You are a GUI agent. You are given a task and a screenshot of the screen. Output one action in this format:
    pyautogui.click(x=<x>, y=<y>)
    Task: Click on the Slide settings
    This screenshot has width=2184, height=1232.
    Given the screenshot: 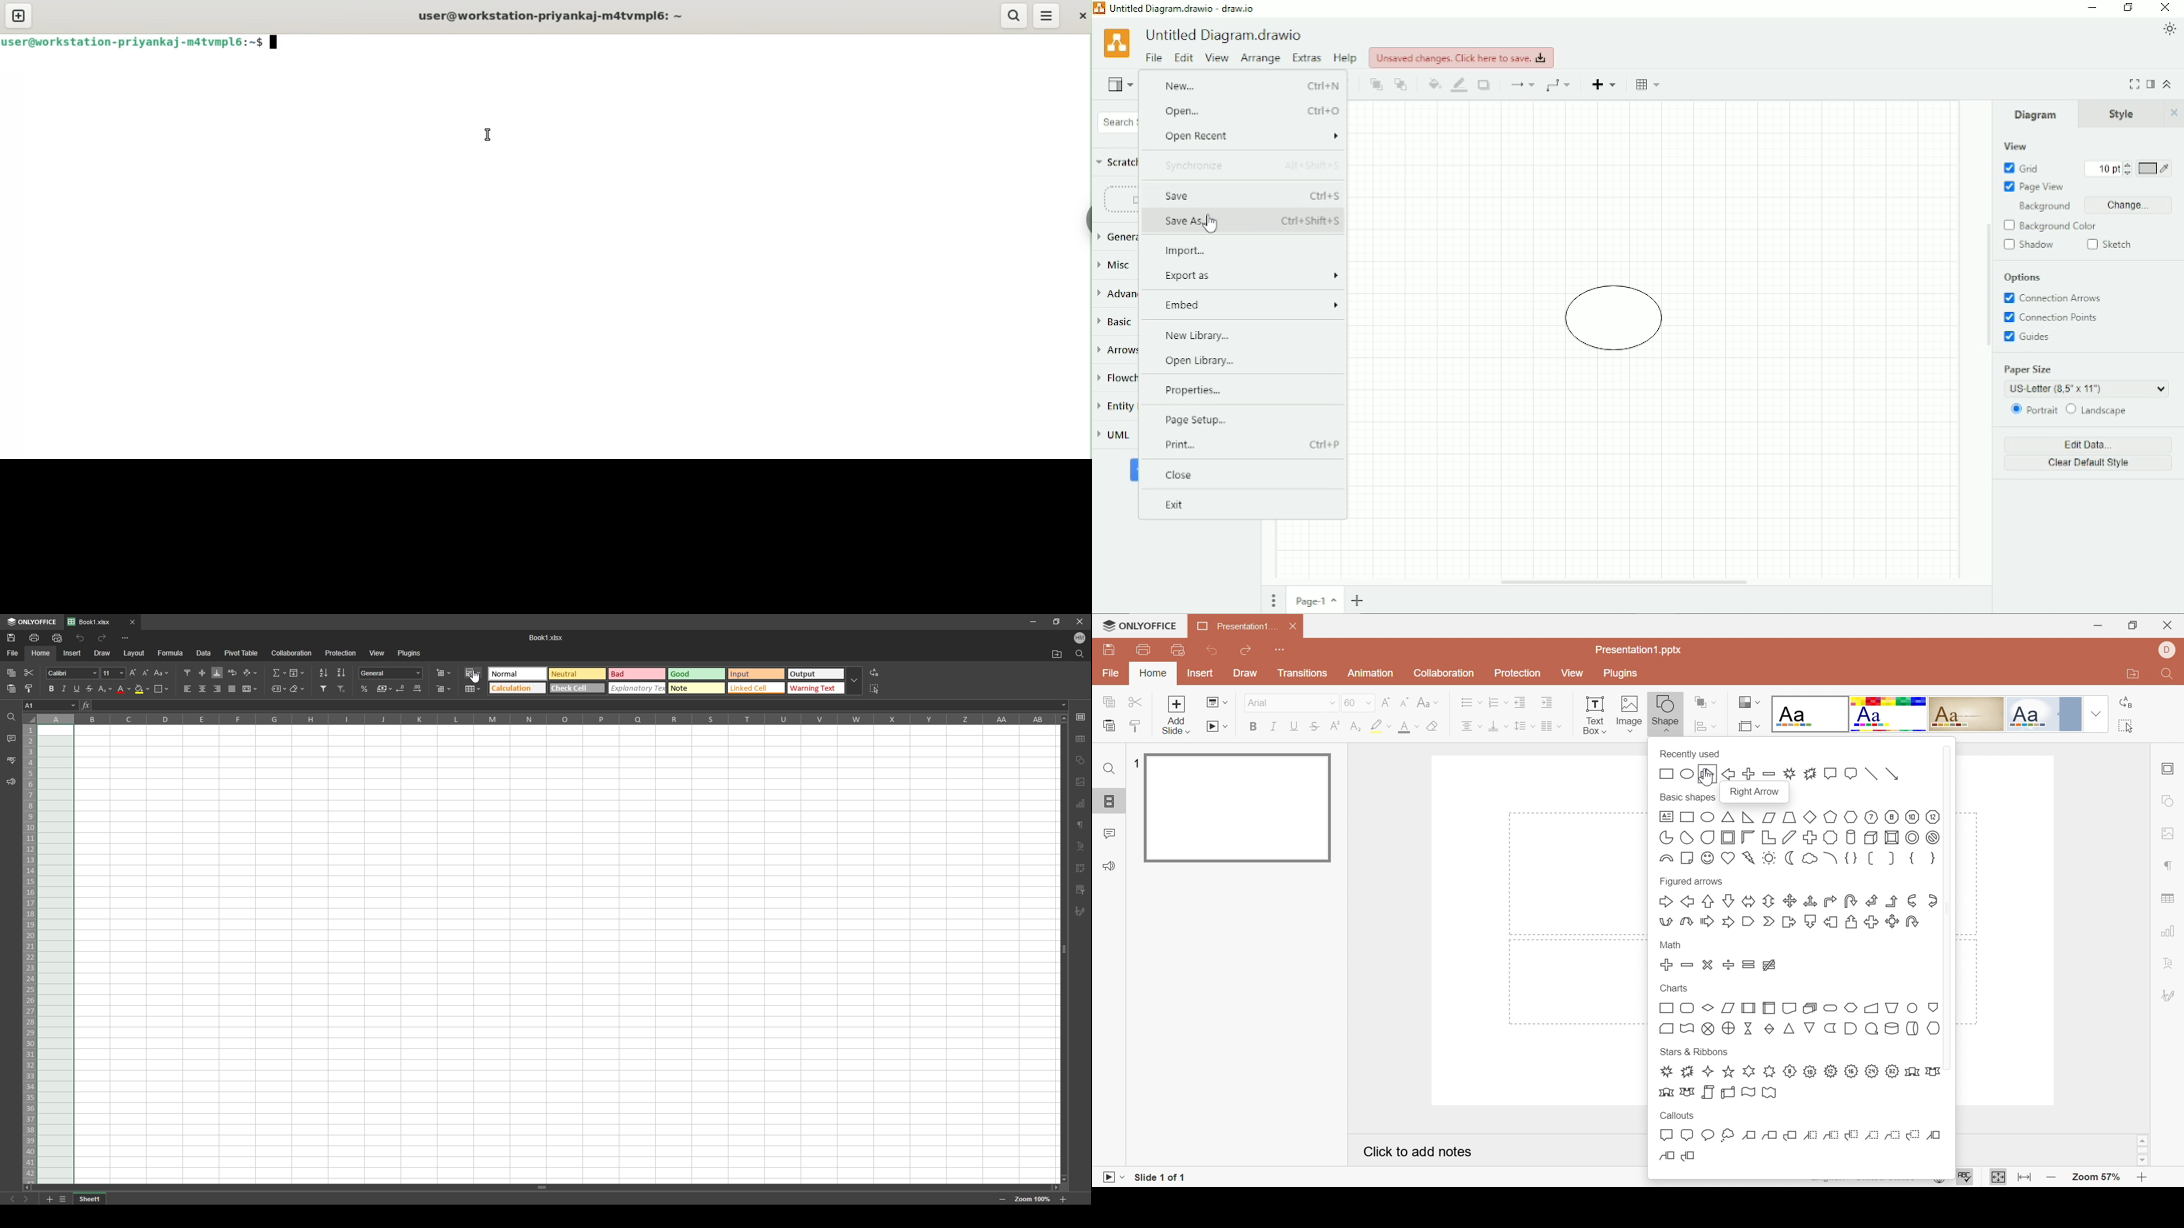 What is the action you would take?
    pyautogui.click(x=2166, y=770)
    